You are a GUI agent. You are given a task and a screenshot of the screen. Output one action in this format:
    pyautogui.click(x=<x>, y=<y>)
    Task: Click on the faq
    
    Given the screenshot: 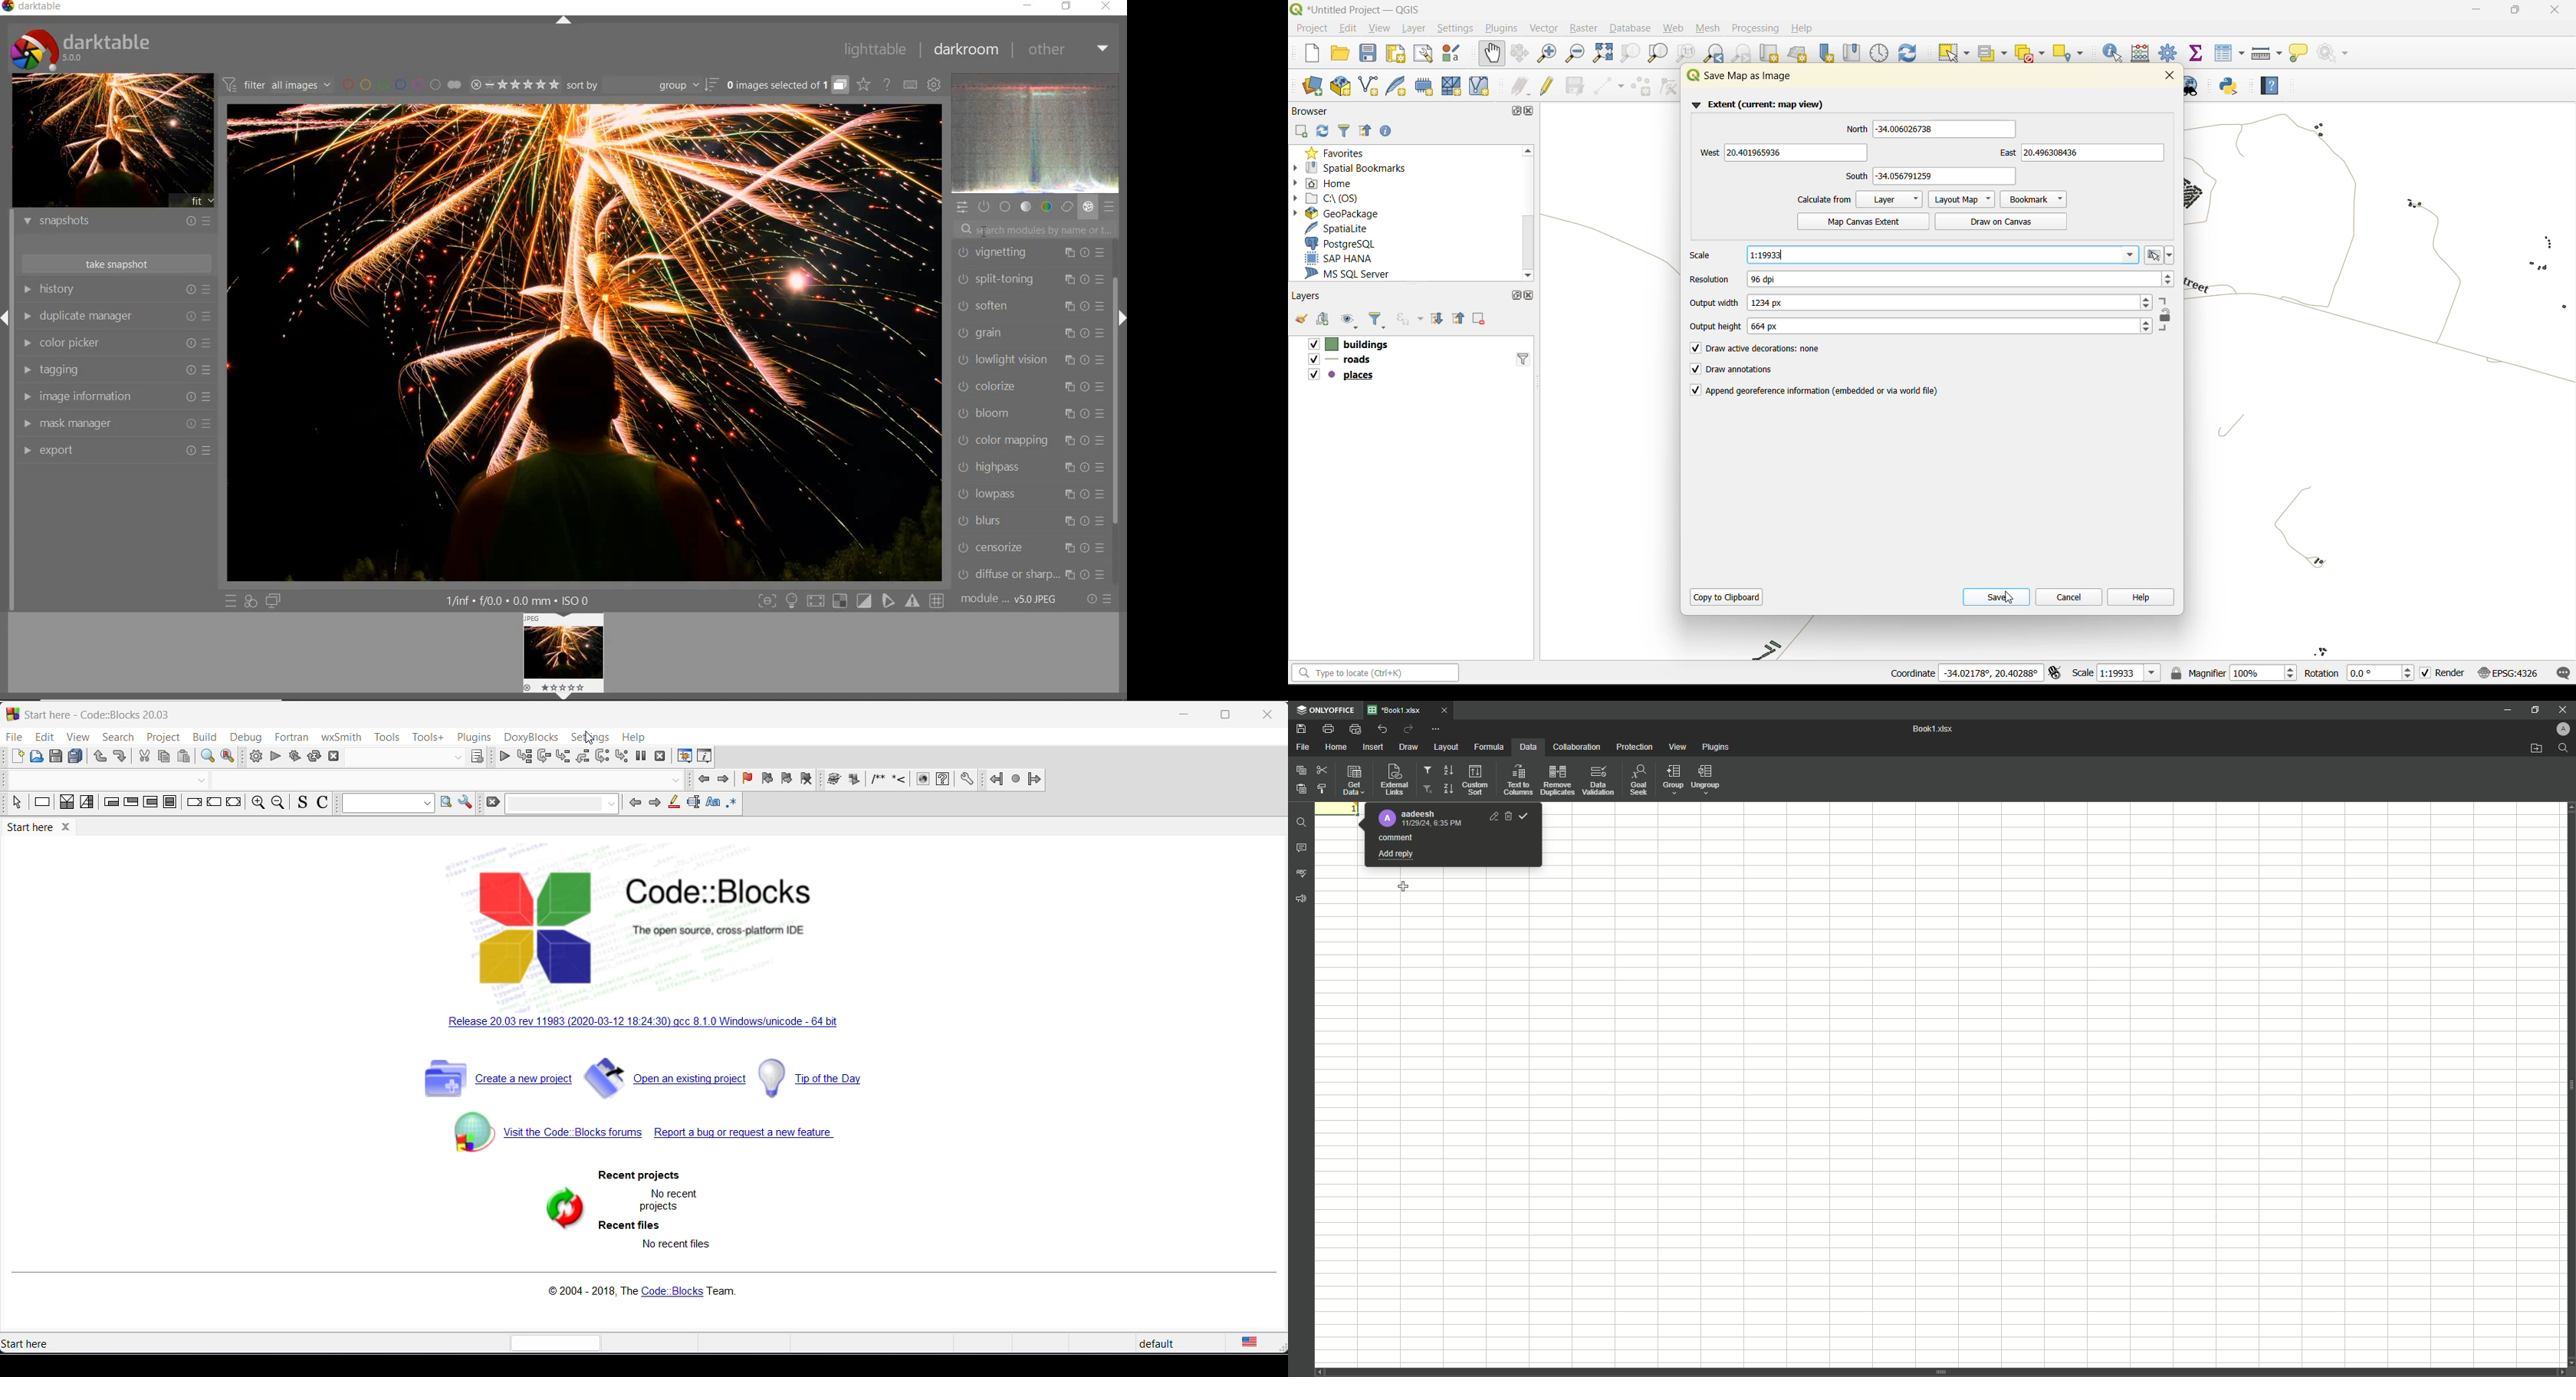 What is the action you would take?
    pyautogui.click(x=943, y=779)
    